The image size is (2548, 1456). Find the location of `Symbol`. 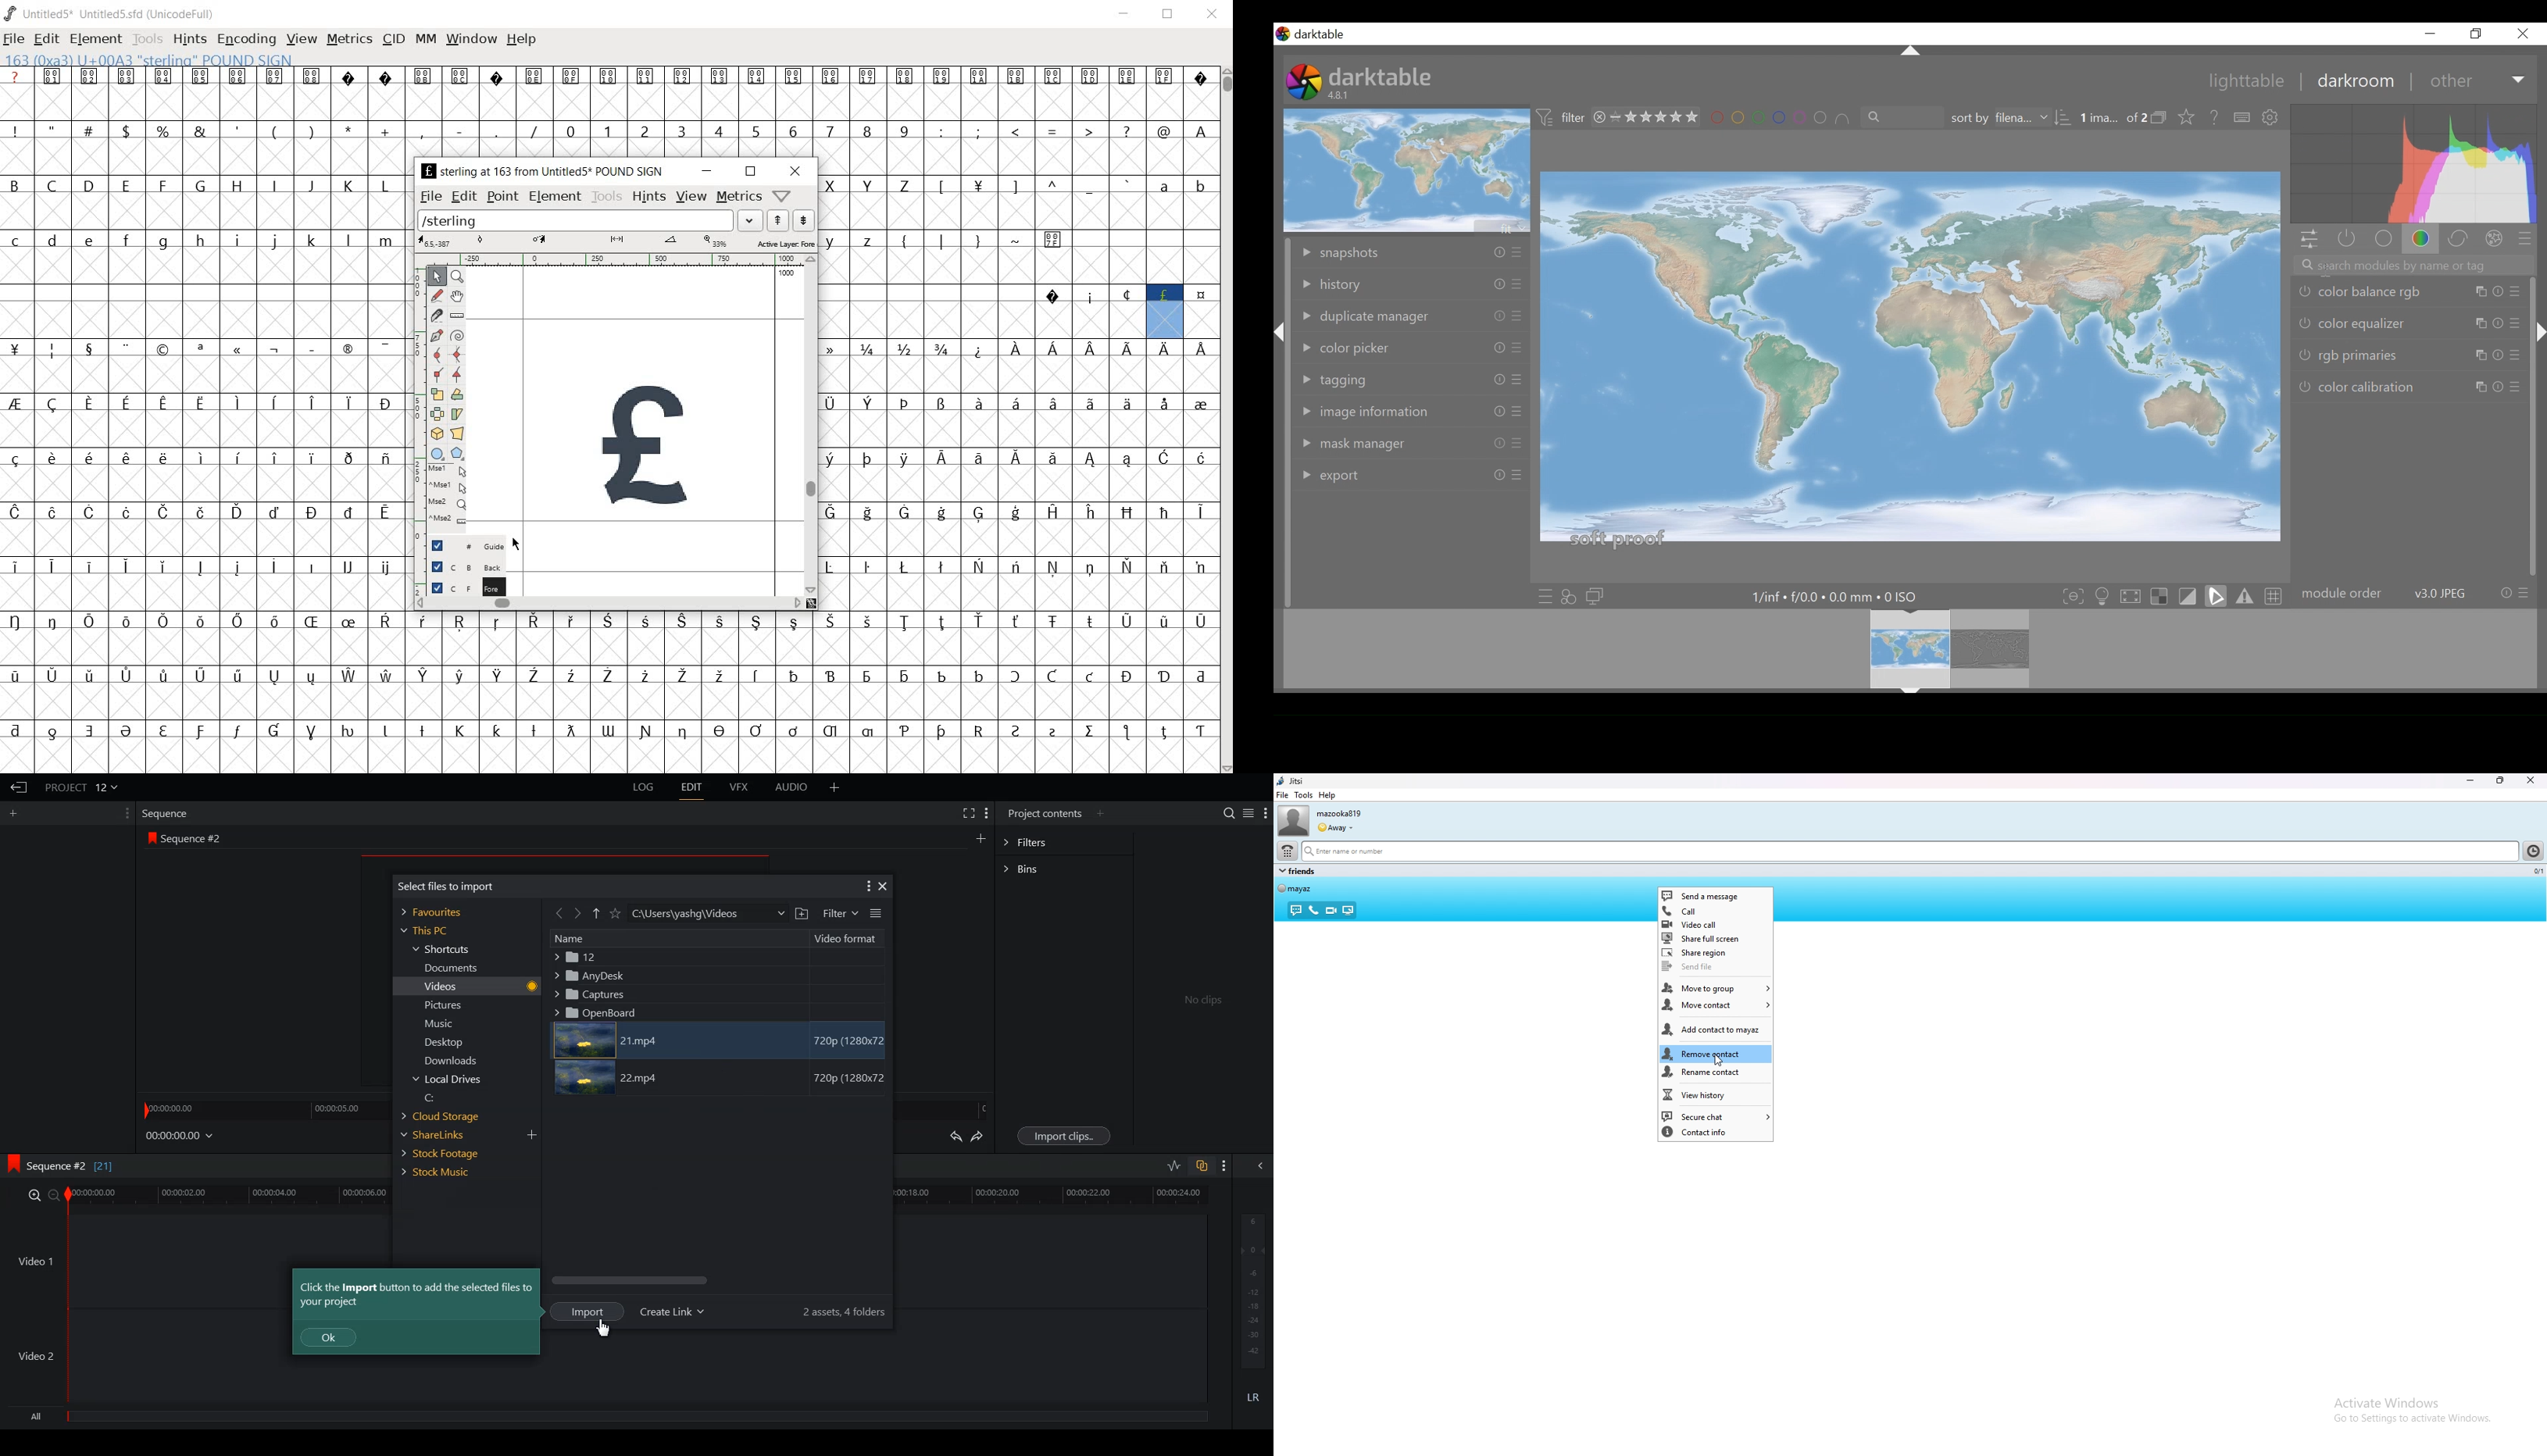

Symbol is located at coordinates (1089, 622).